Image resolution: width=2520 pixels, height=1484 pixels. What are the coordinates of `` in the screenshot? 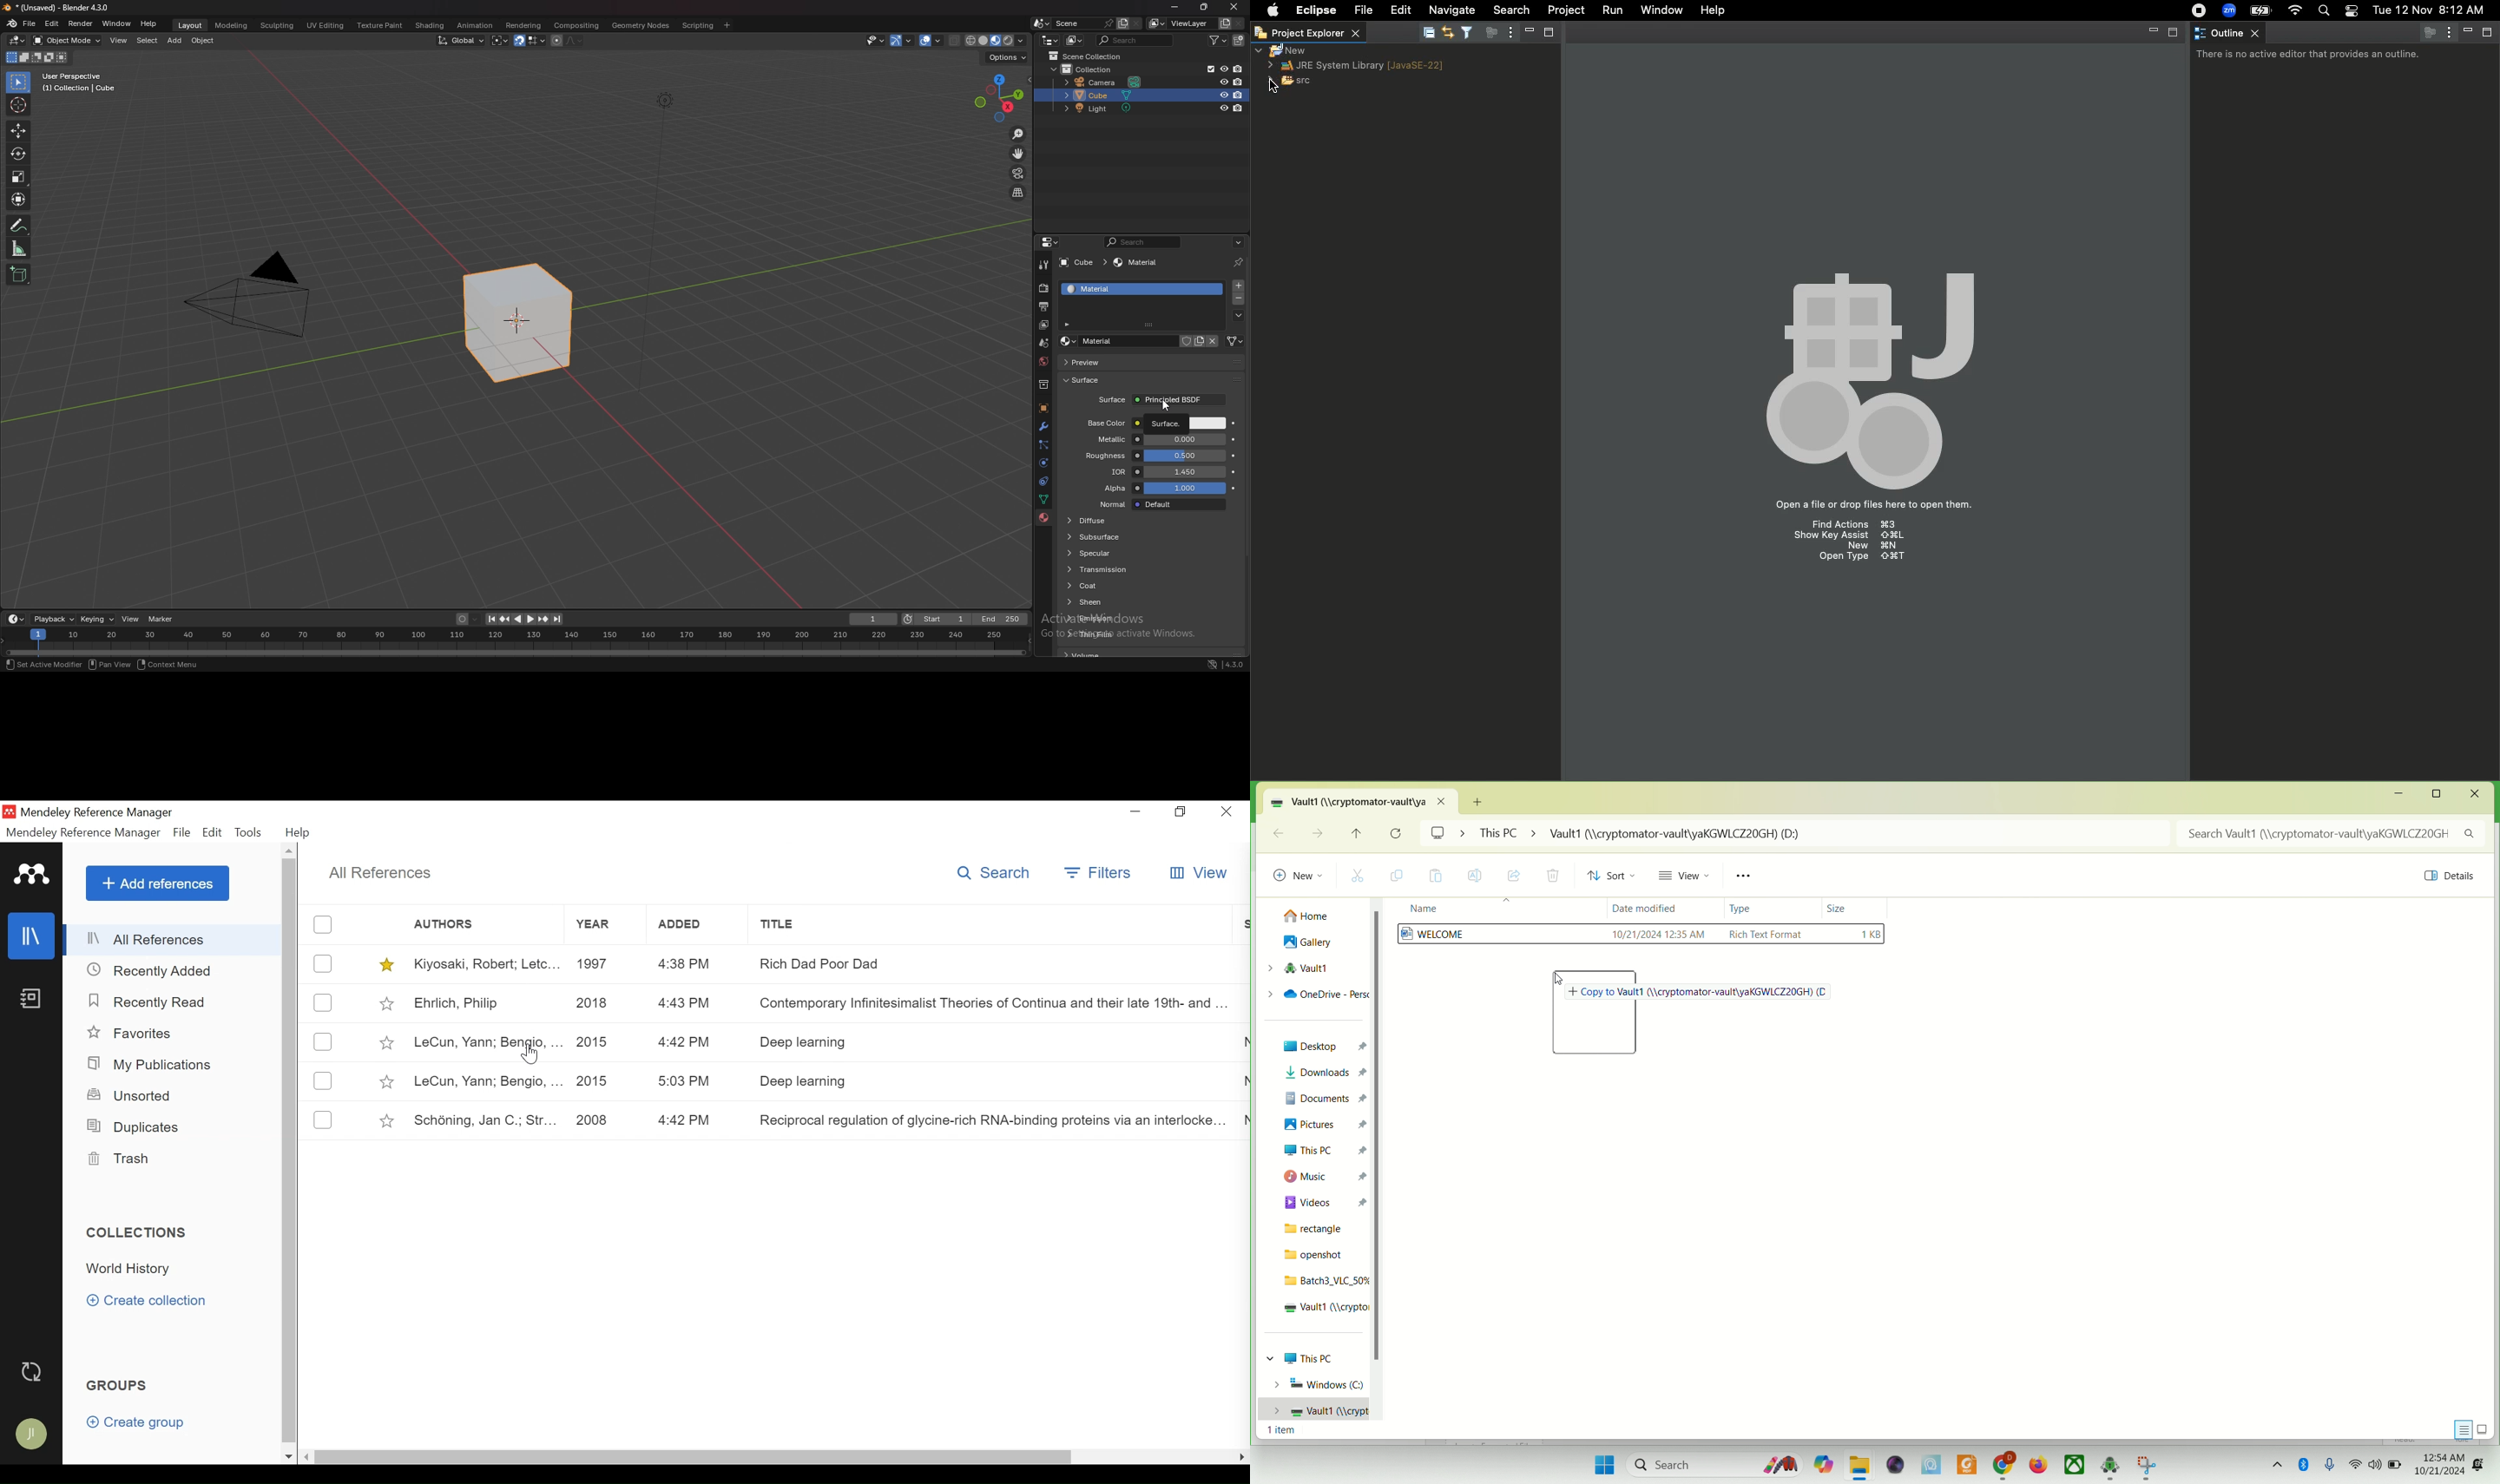 It's located at (1235, 8).